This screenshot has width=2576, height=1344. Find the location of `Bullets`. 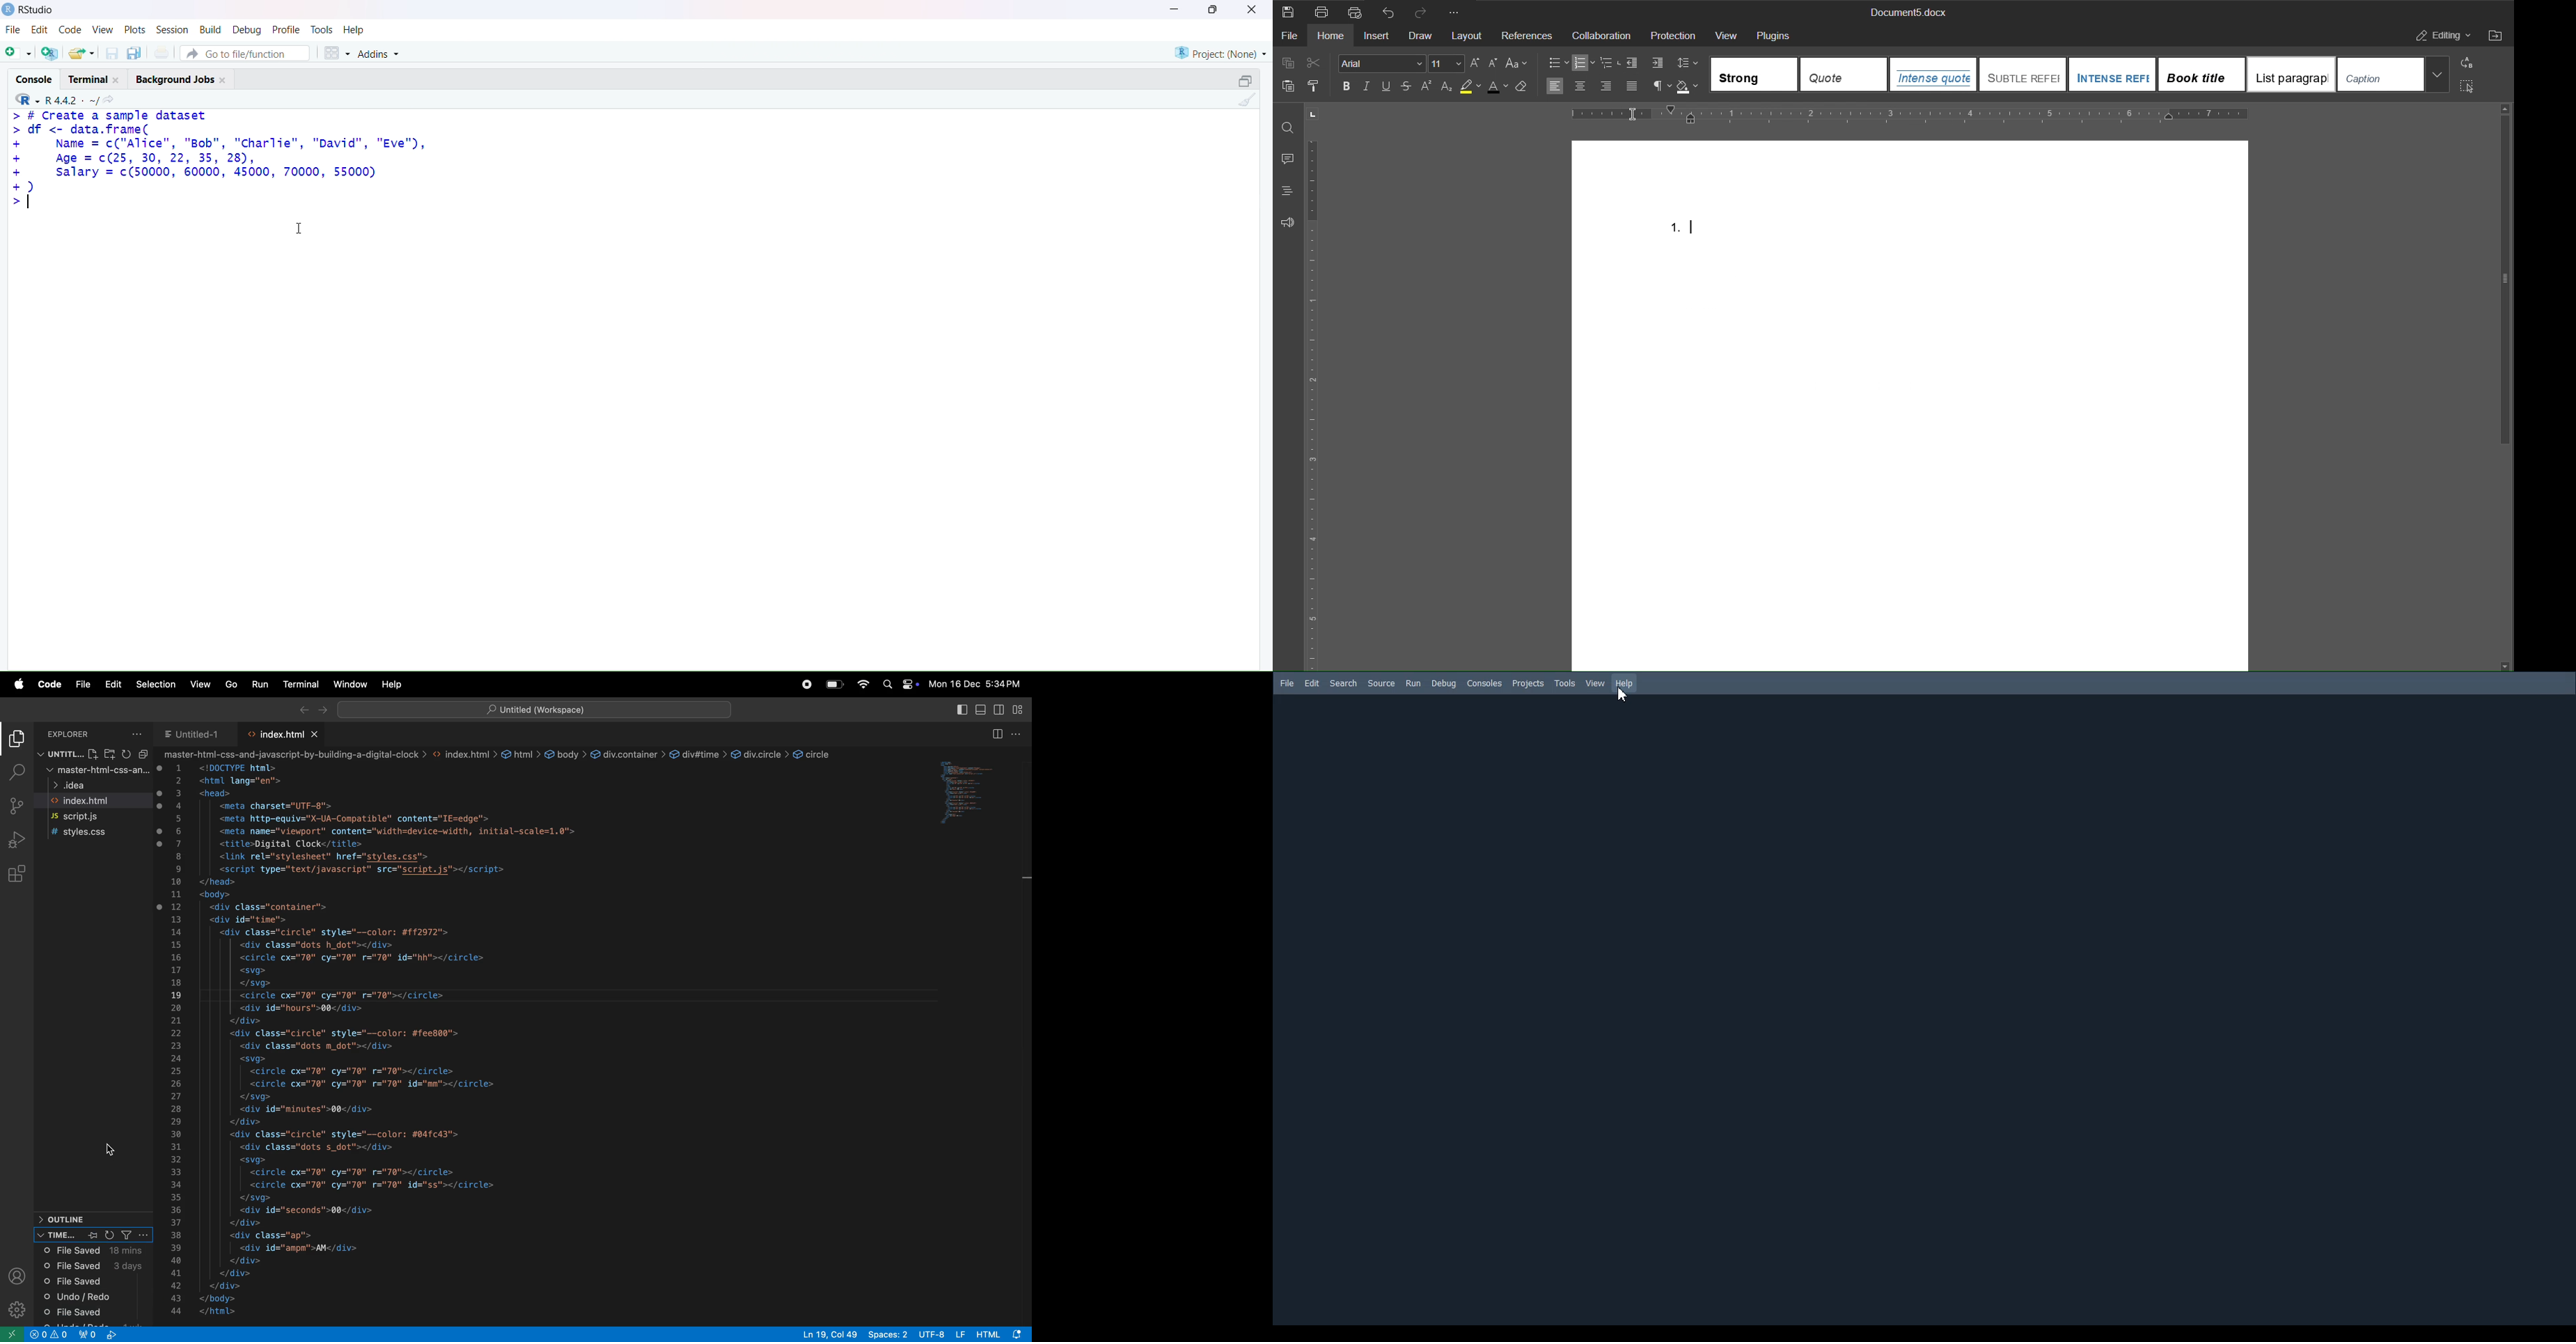

Bullets is located at coordinates (1559, 63).